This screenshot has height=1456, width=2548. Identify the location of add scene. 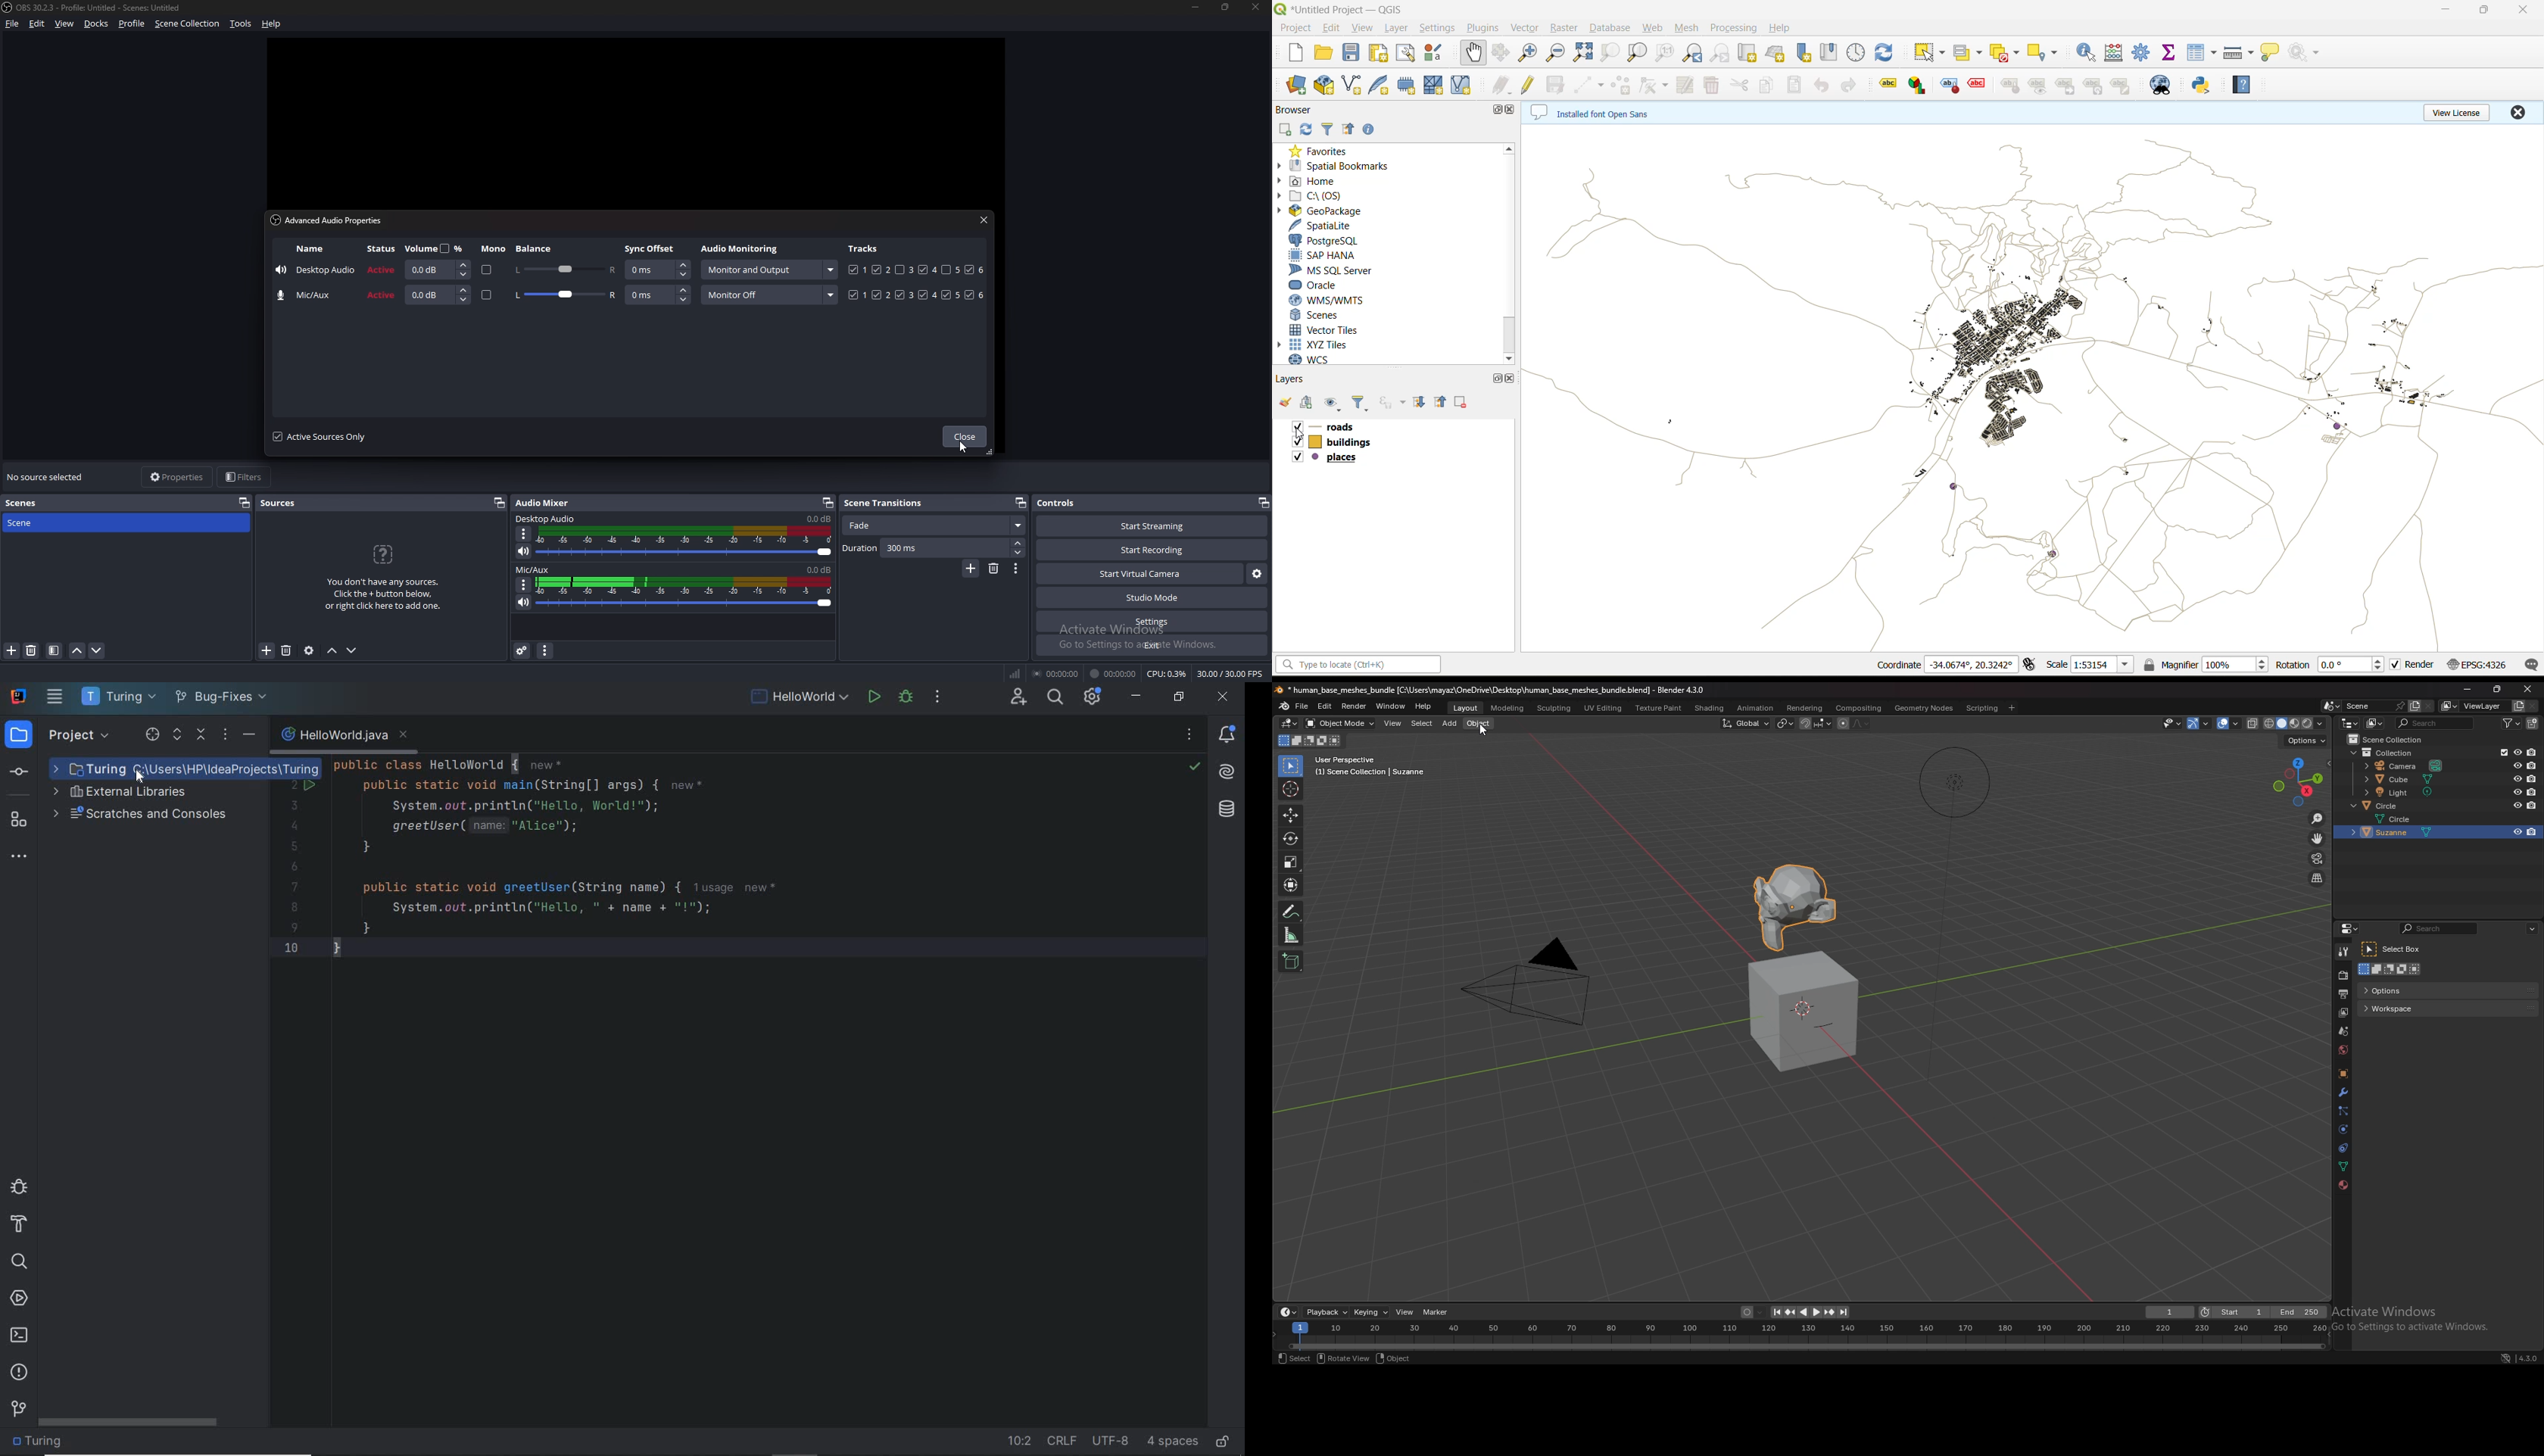
(971, 569).